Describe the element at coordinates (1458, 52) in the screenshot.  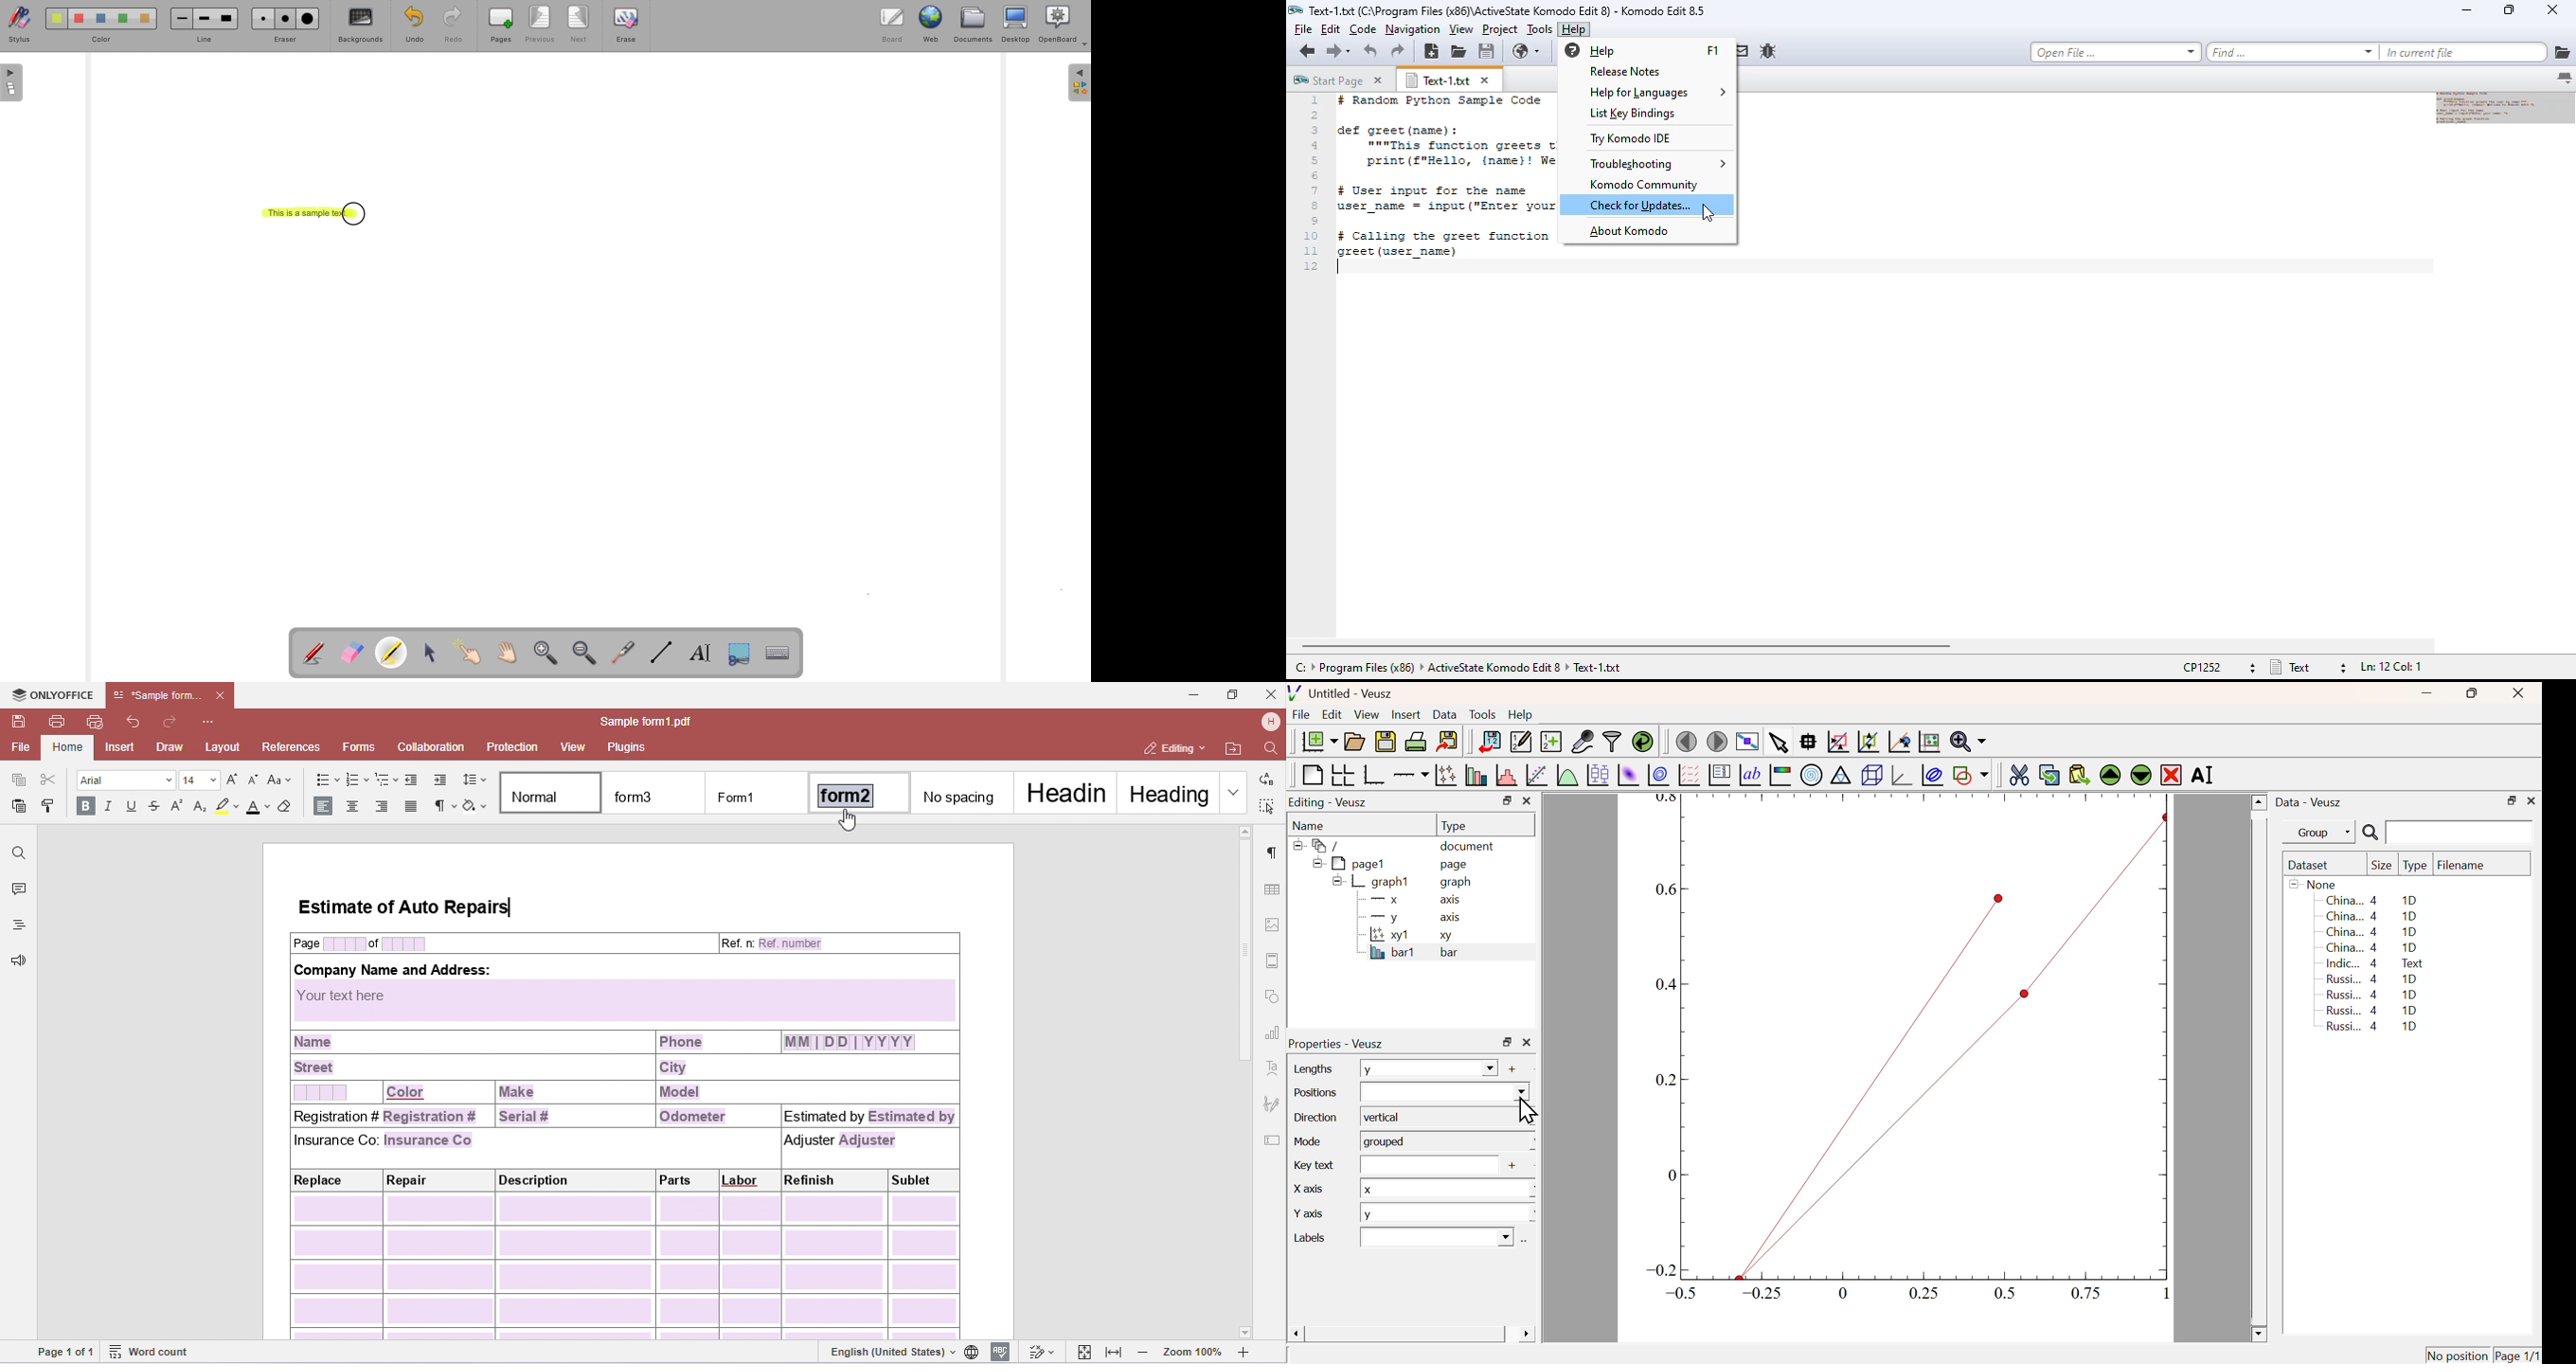
I see `open file` at that location.